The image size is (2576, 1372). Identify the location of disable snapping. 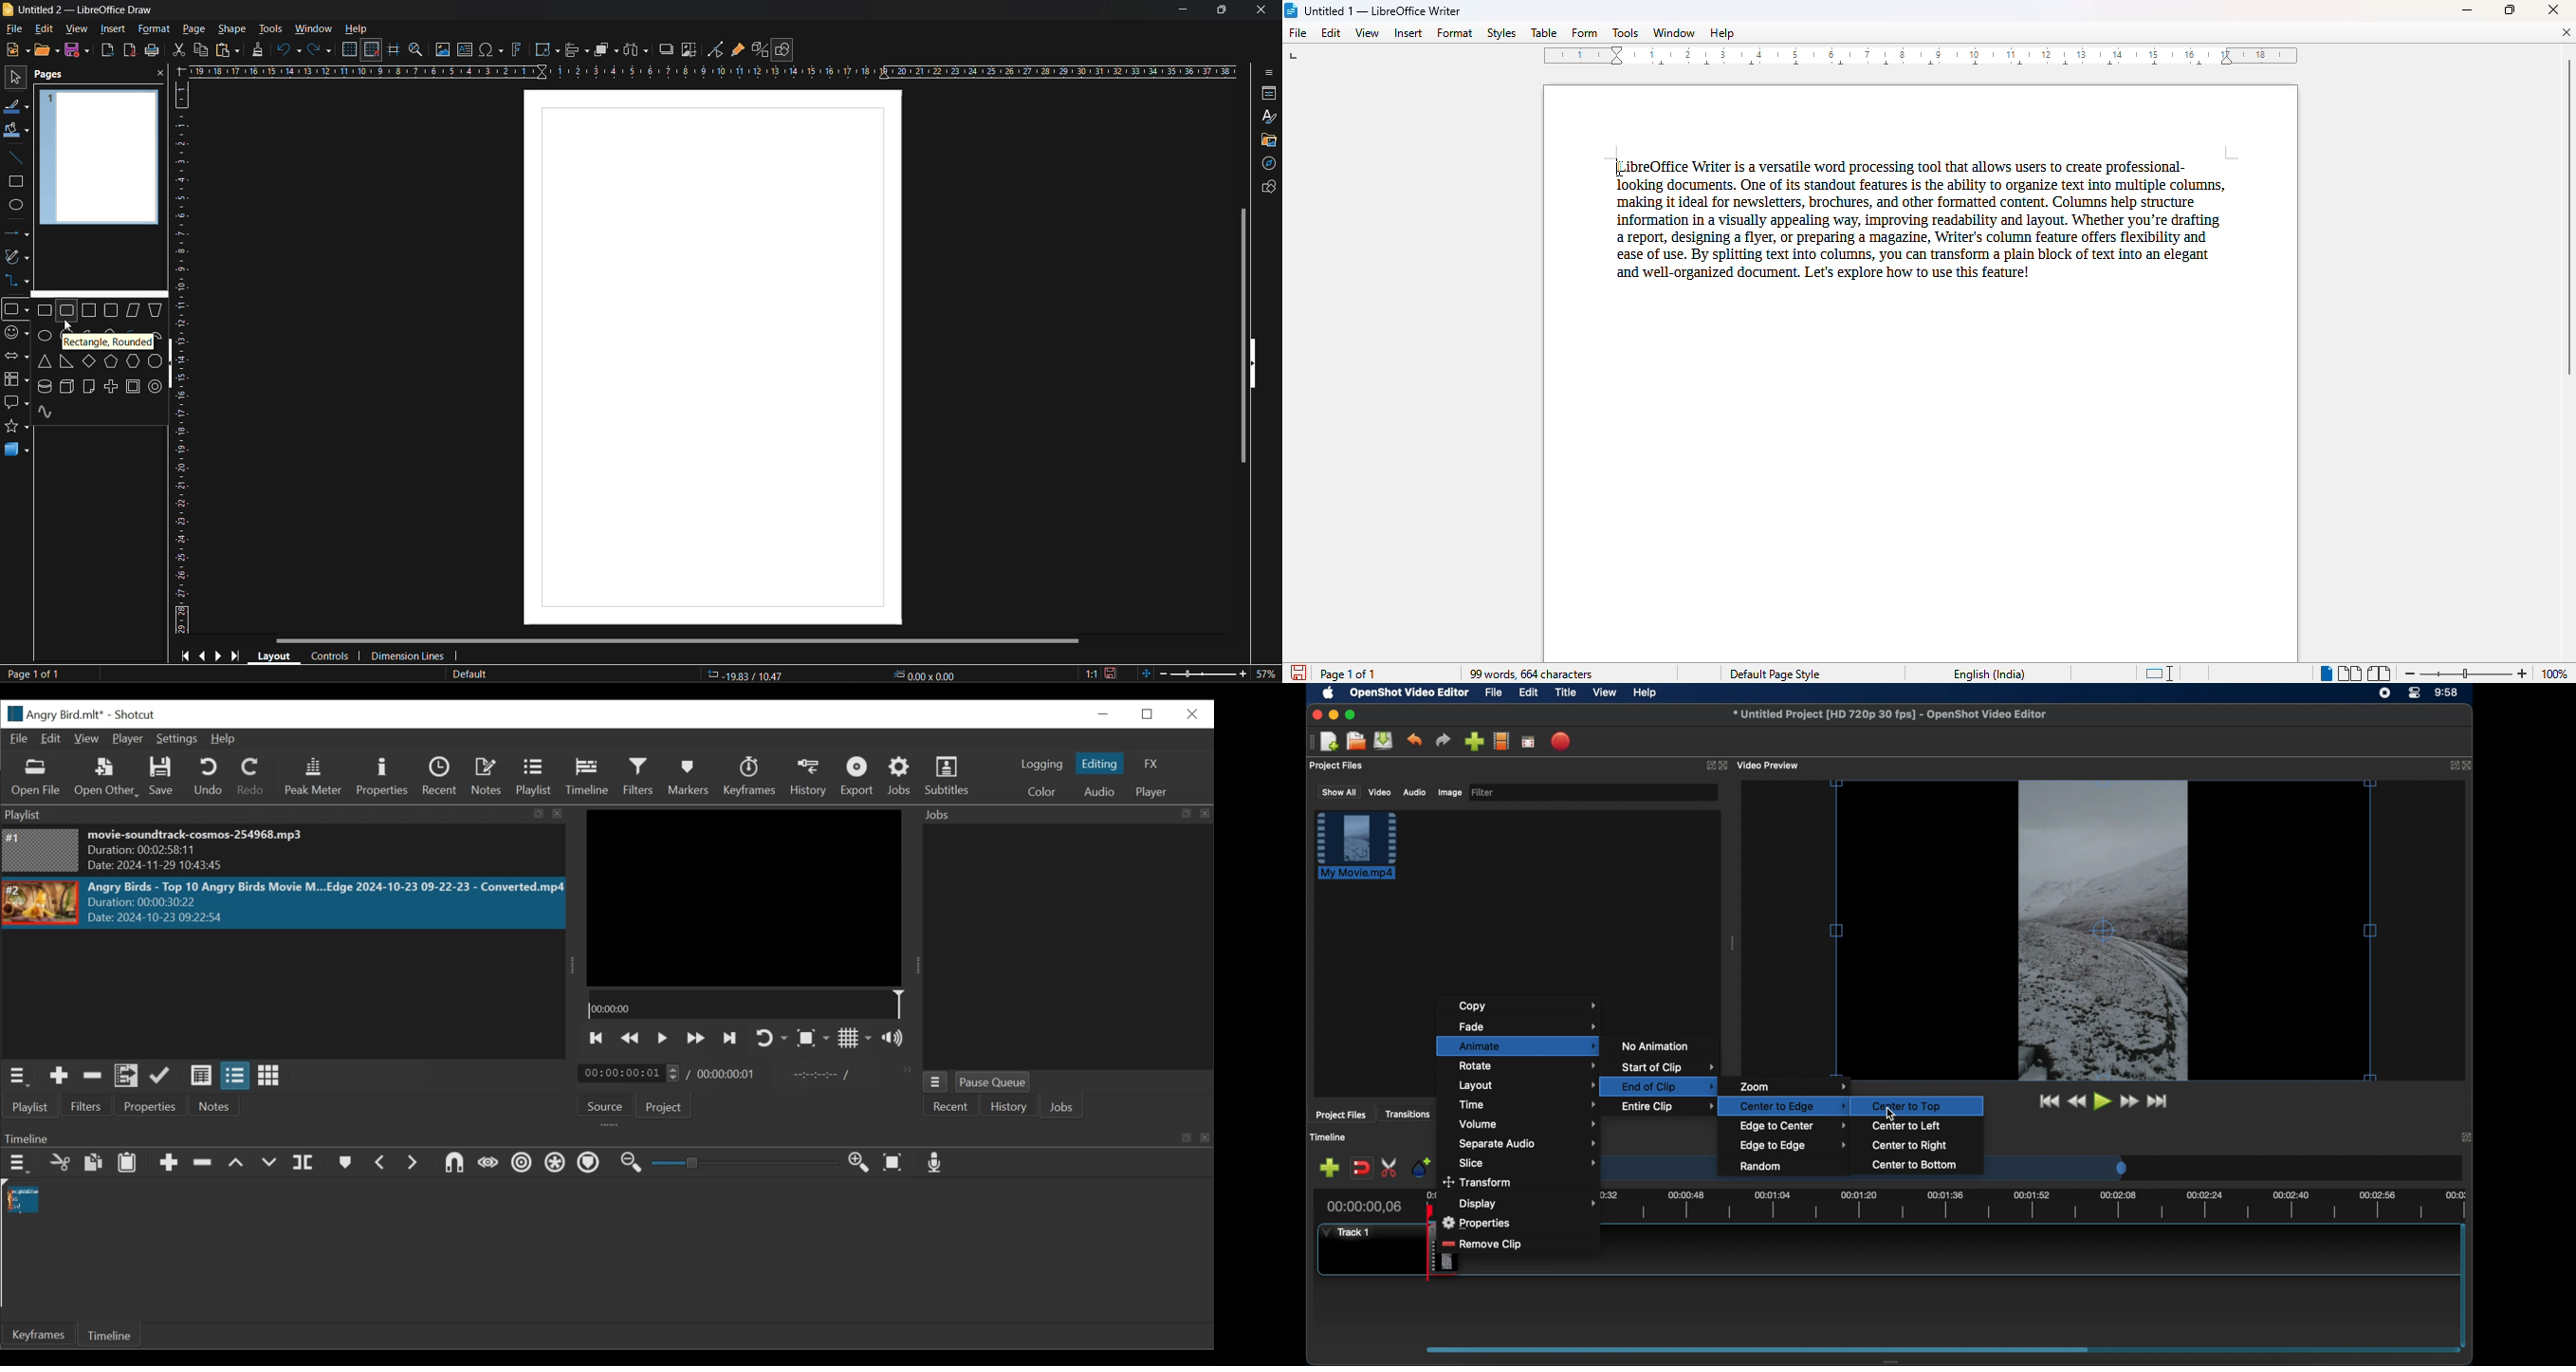
(1361, 1168).